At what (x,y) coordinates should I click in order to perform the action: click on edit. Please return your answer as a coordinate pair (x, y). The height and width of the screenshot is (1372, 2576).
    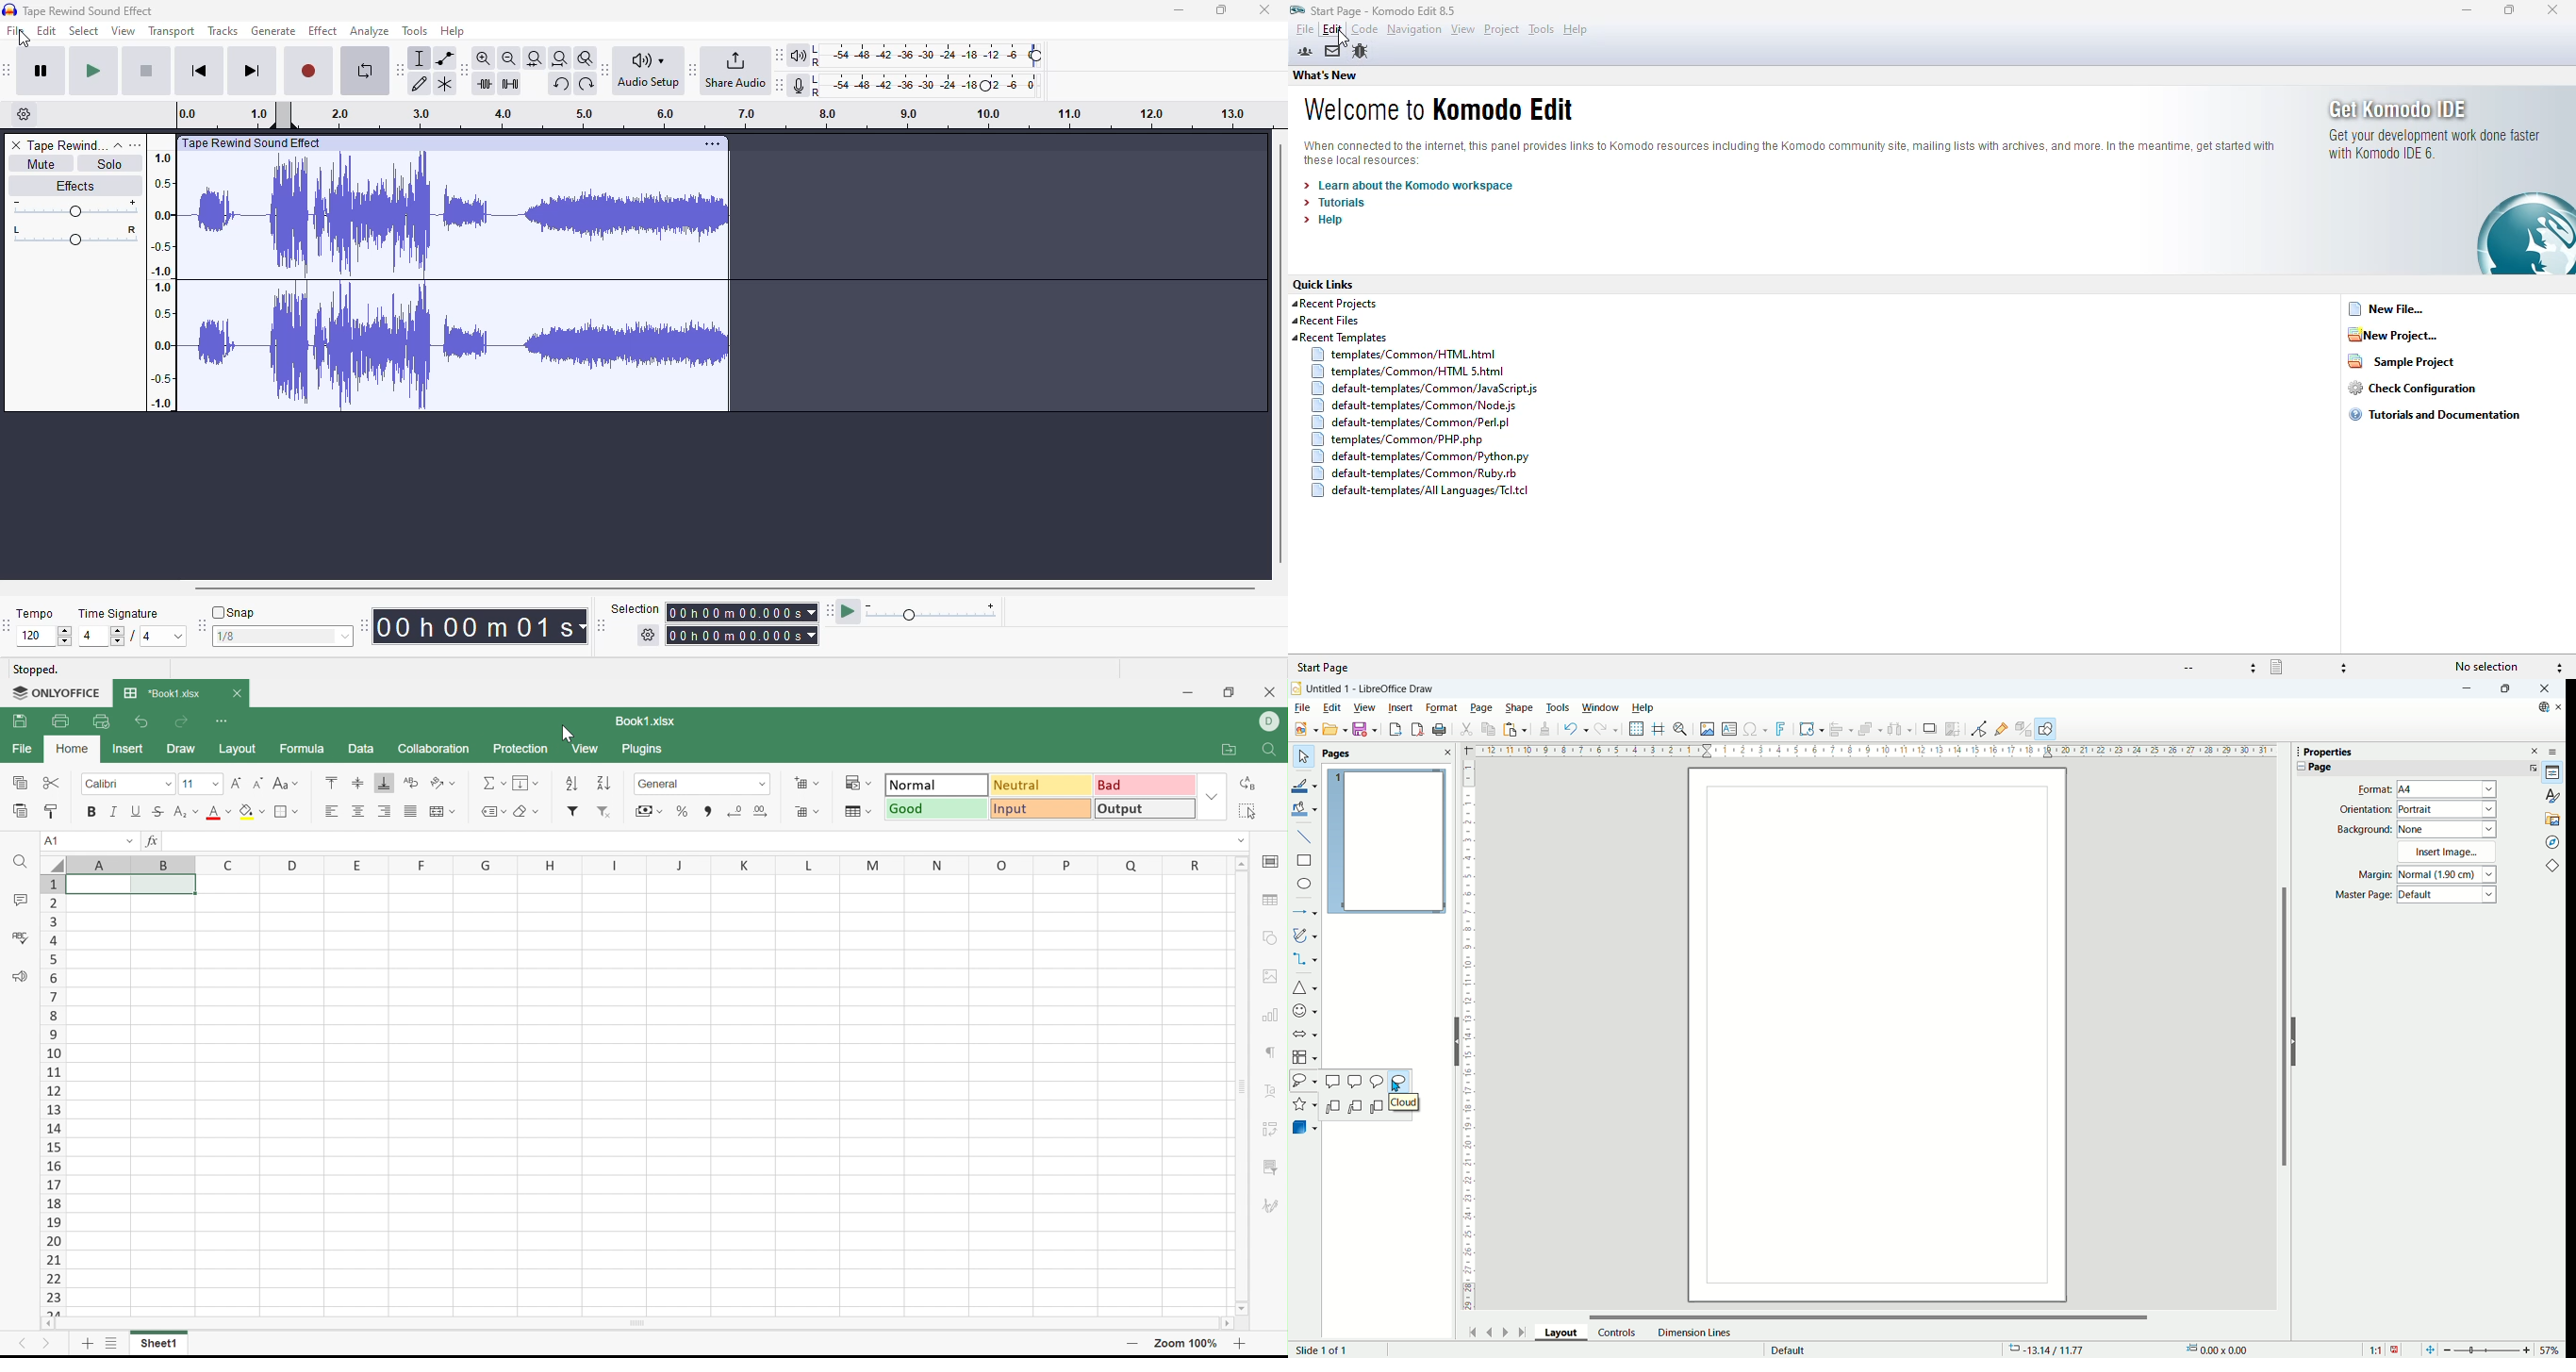
    Looking at the image, I should click on (1331, 709).